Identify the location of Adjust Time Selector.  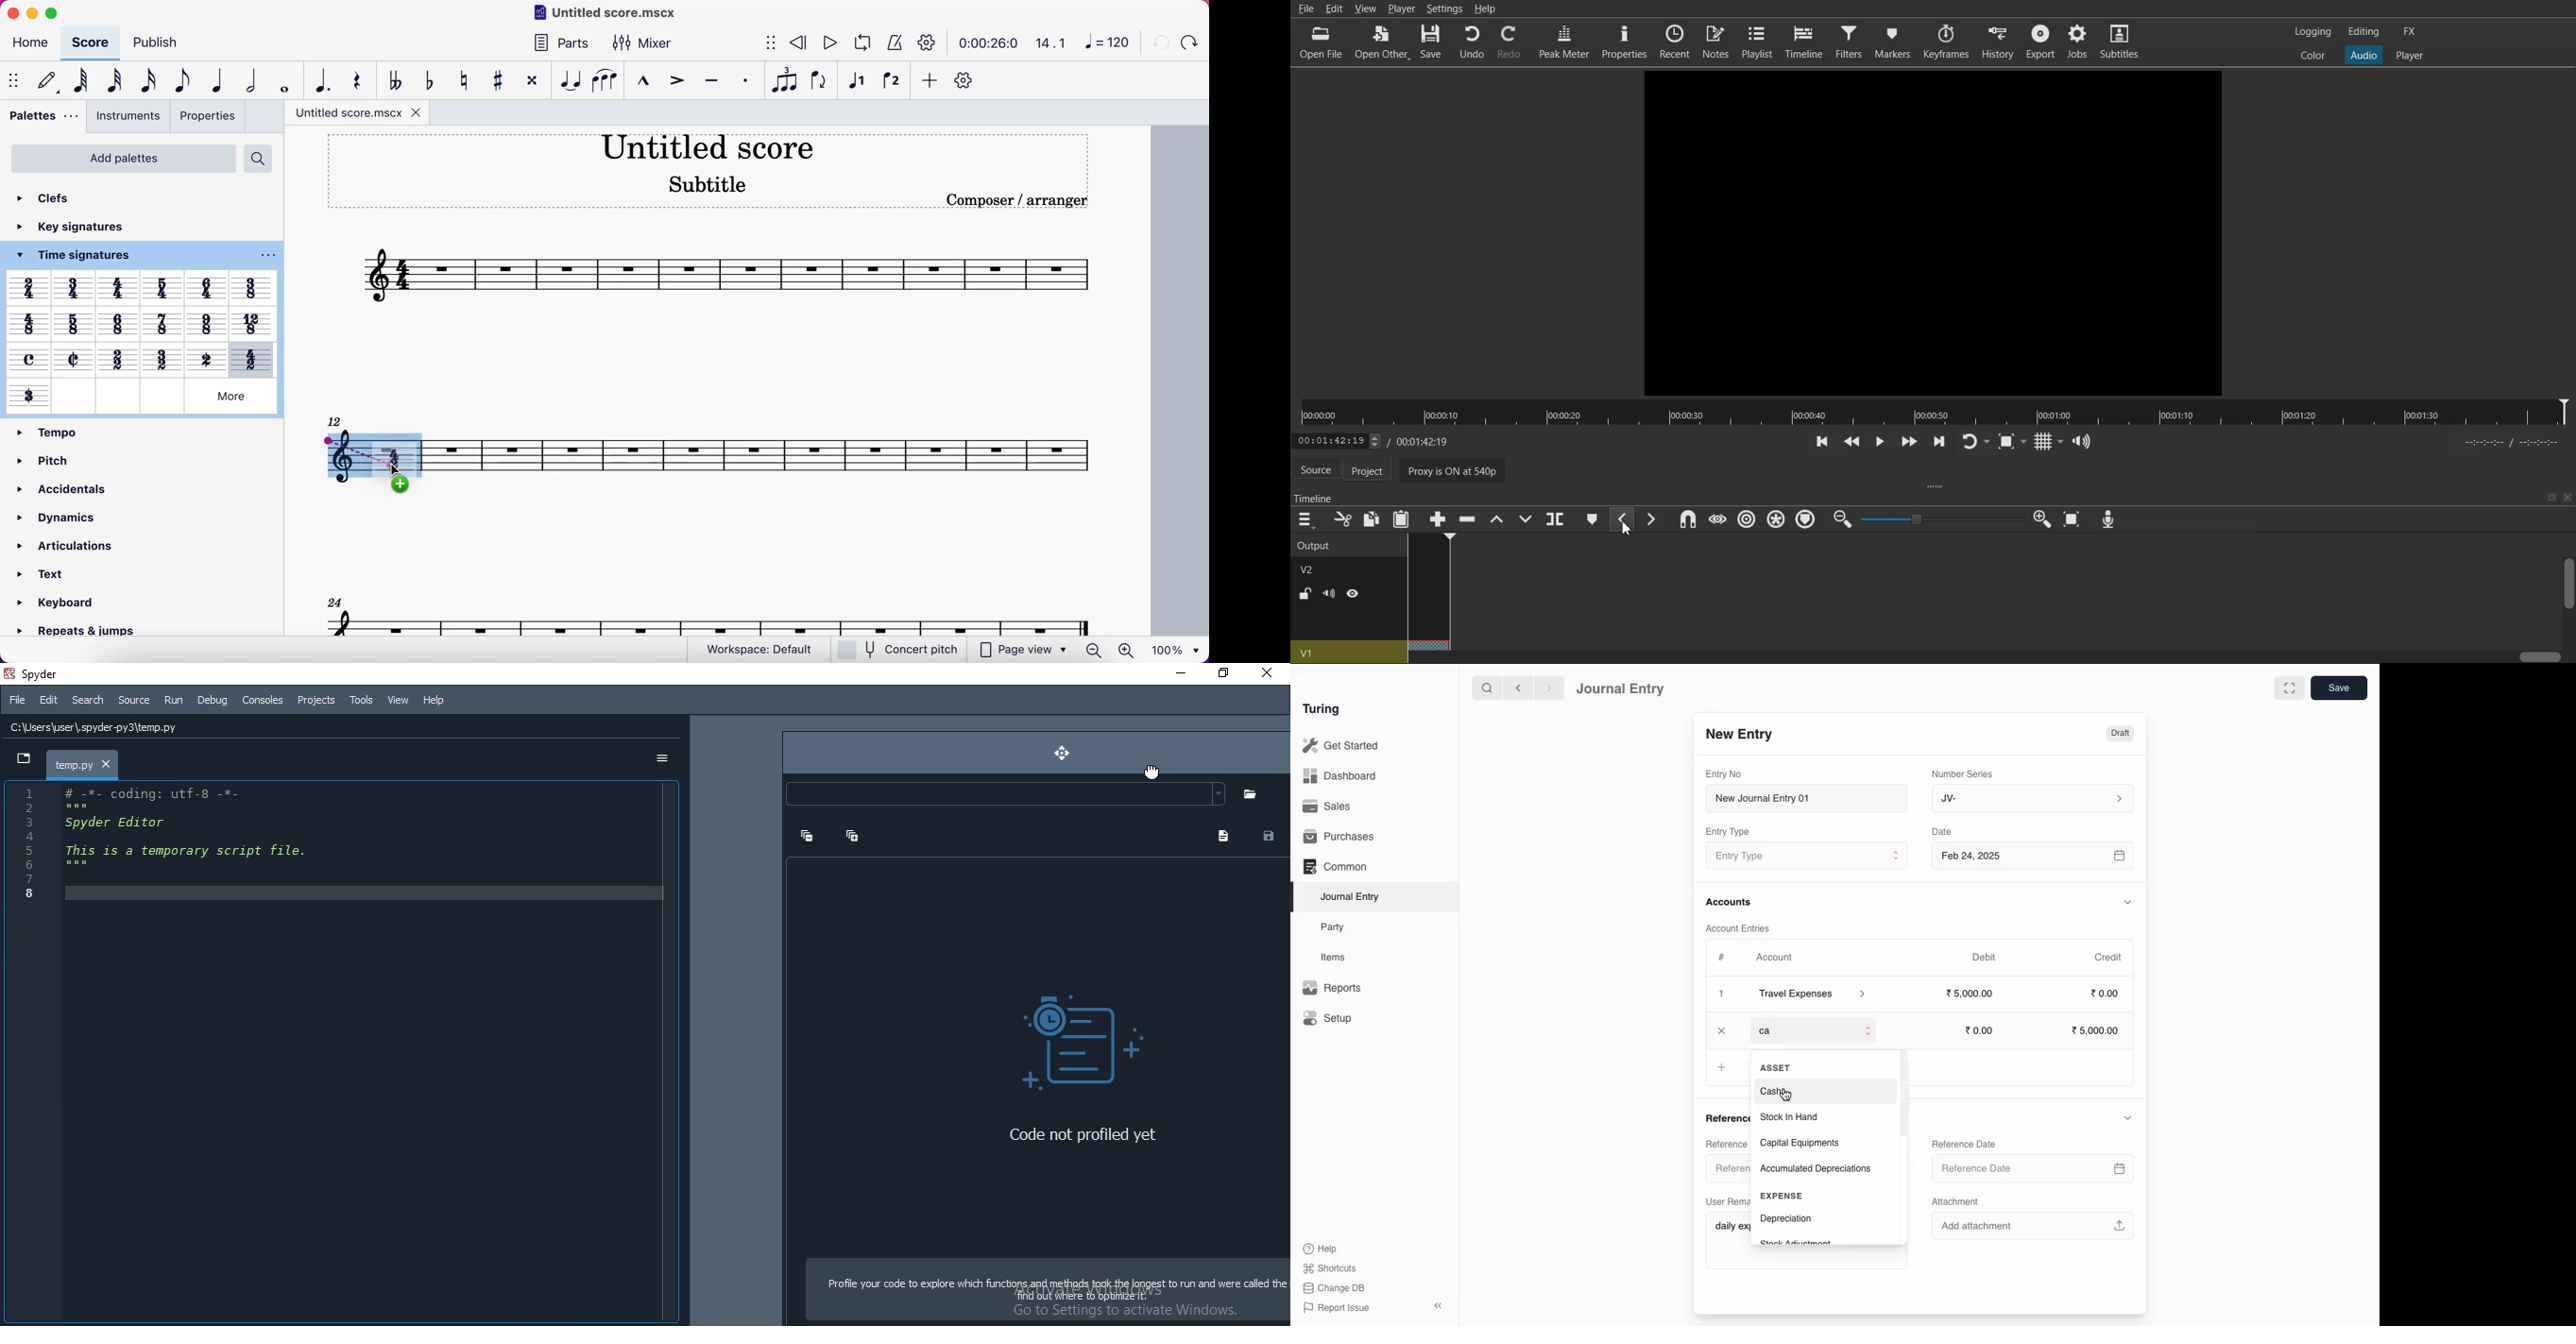
(1369, 439).